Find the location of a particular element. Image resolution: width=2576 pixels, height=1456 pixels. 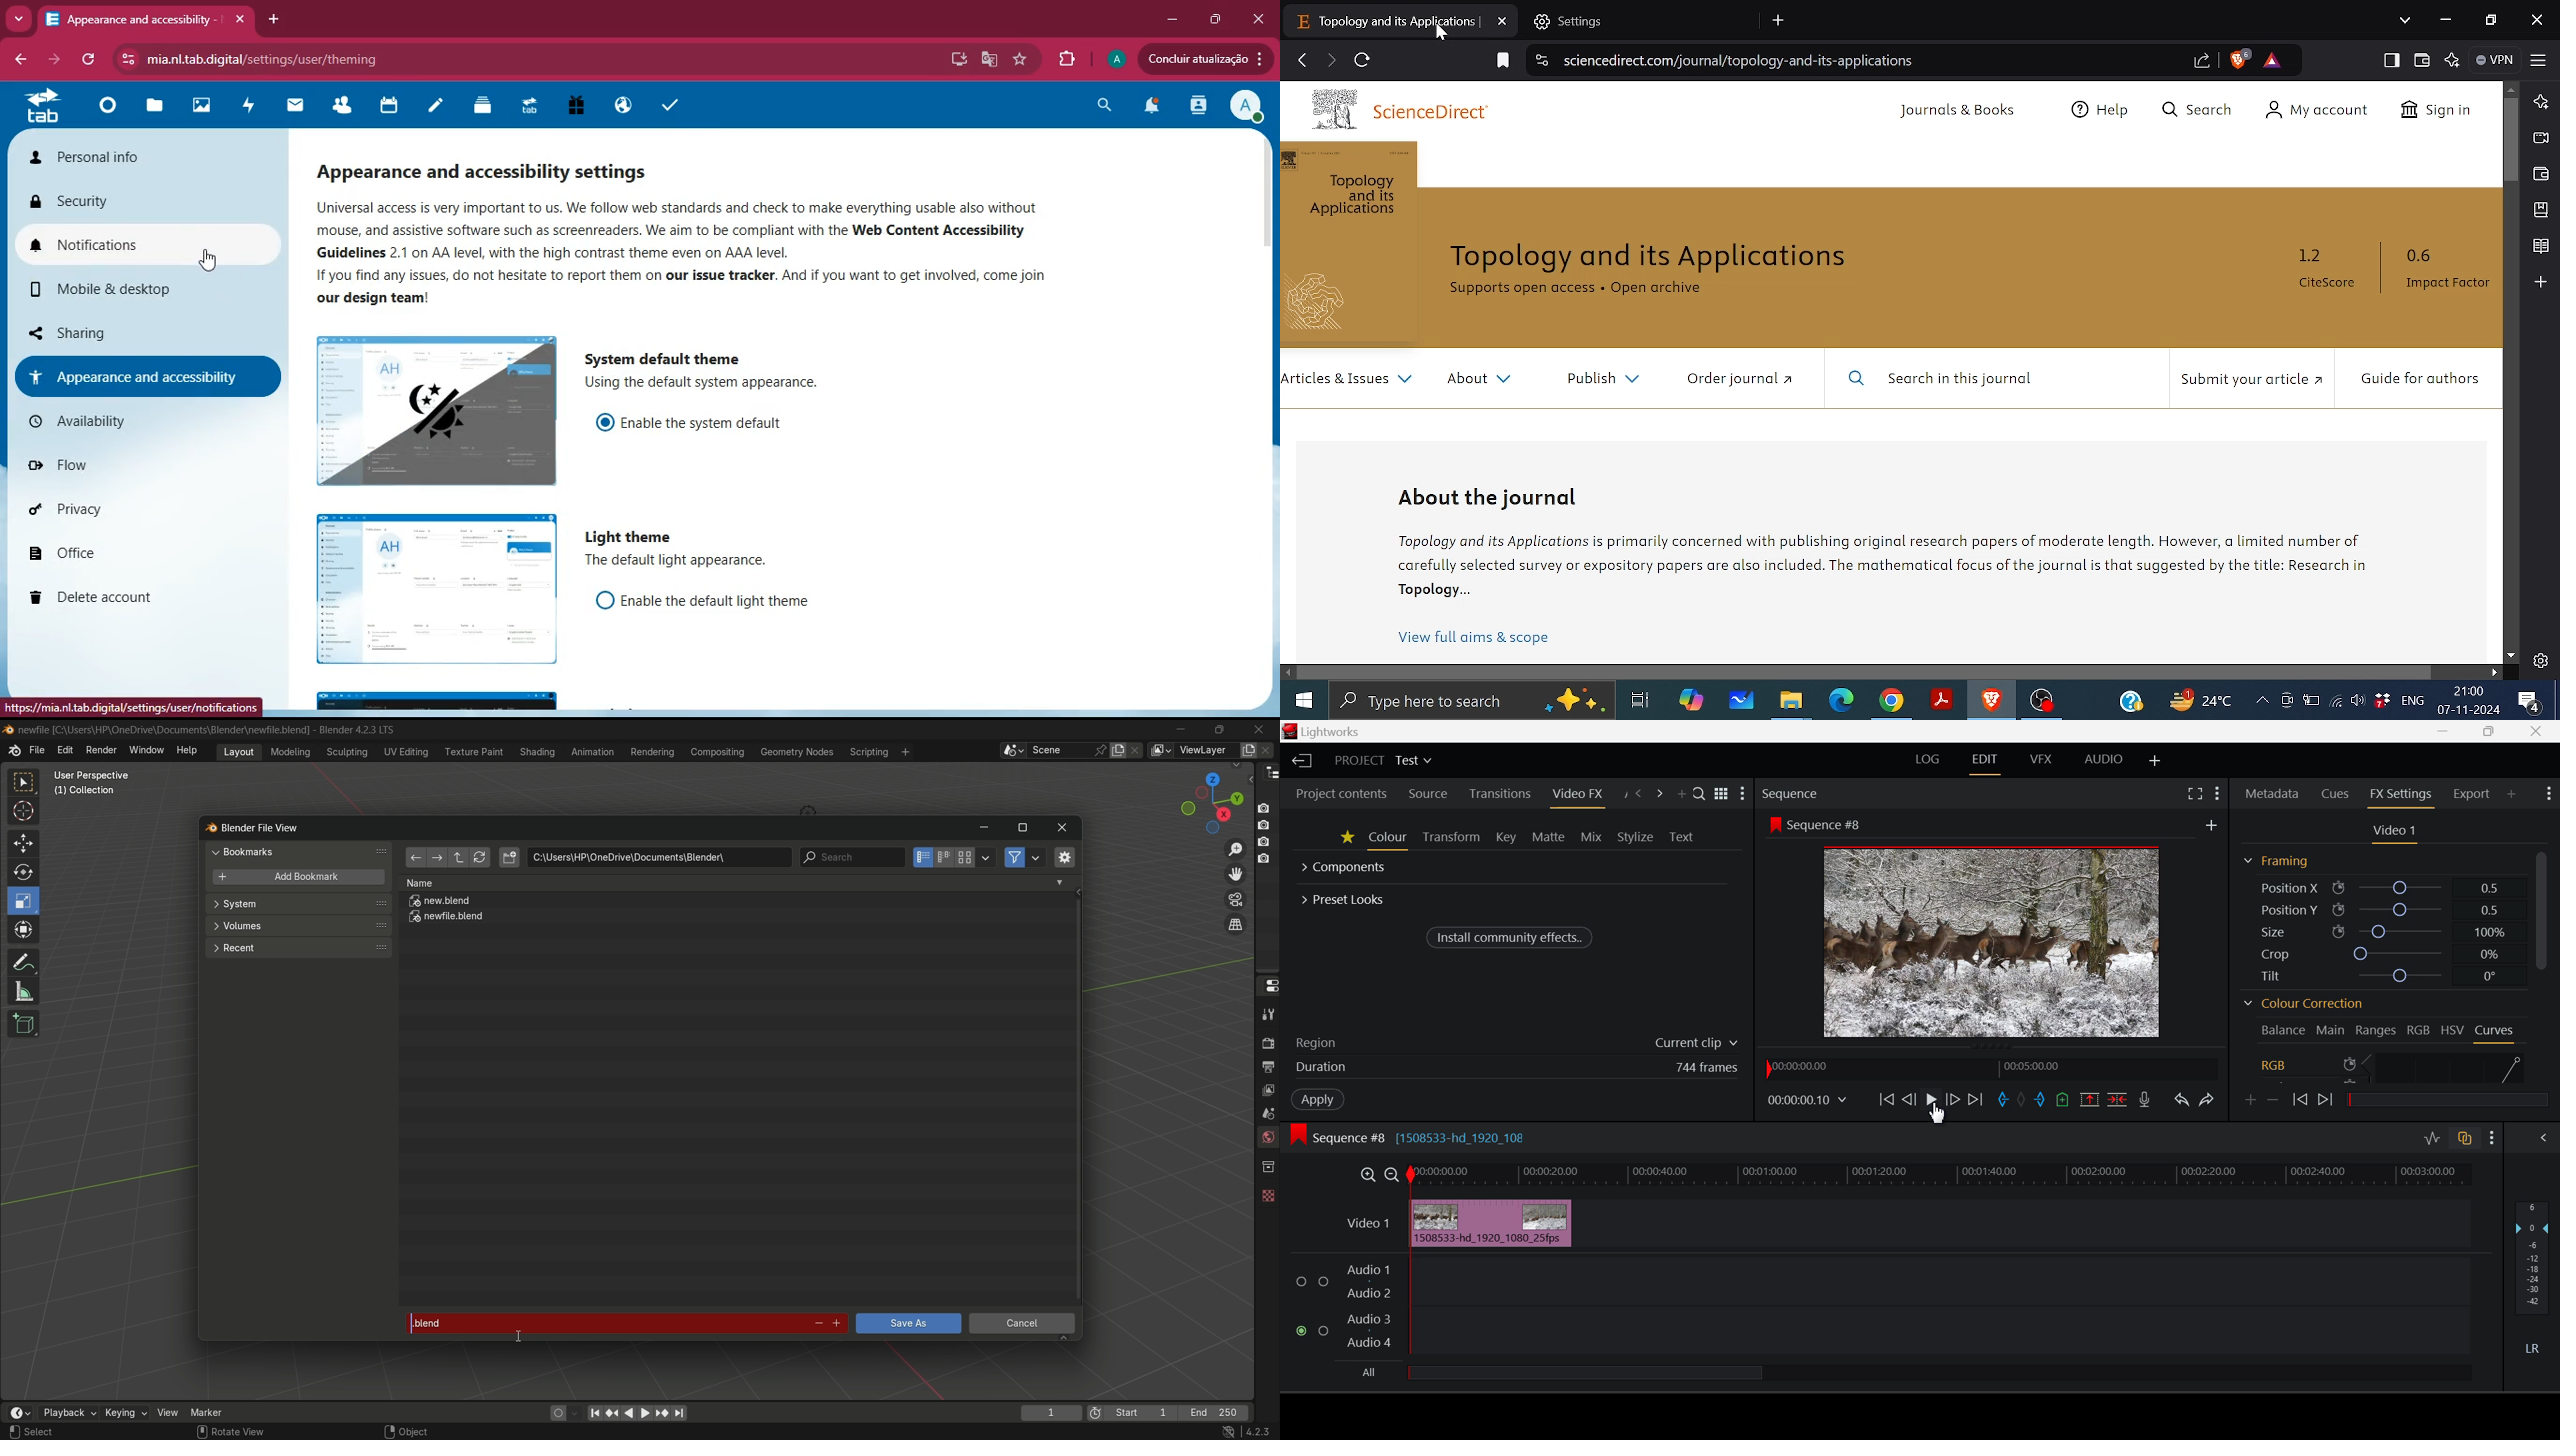

Remove all marks is located at coordinates (2023, 1101).